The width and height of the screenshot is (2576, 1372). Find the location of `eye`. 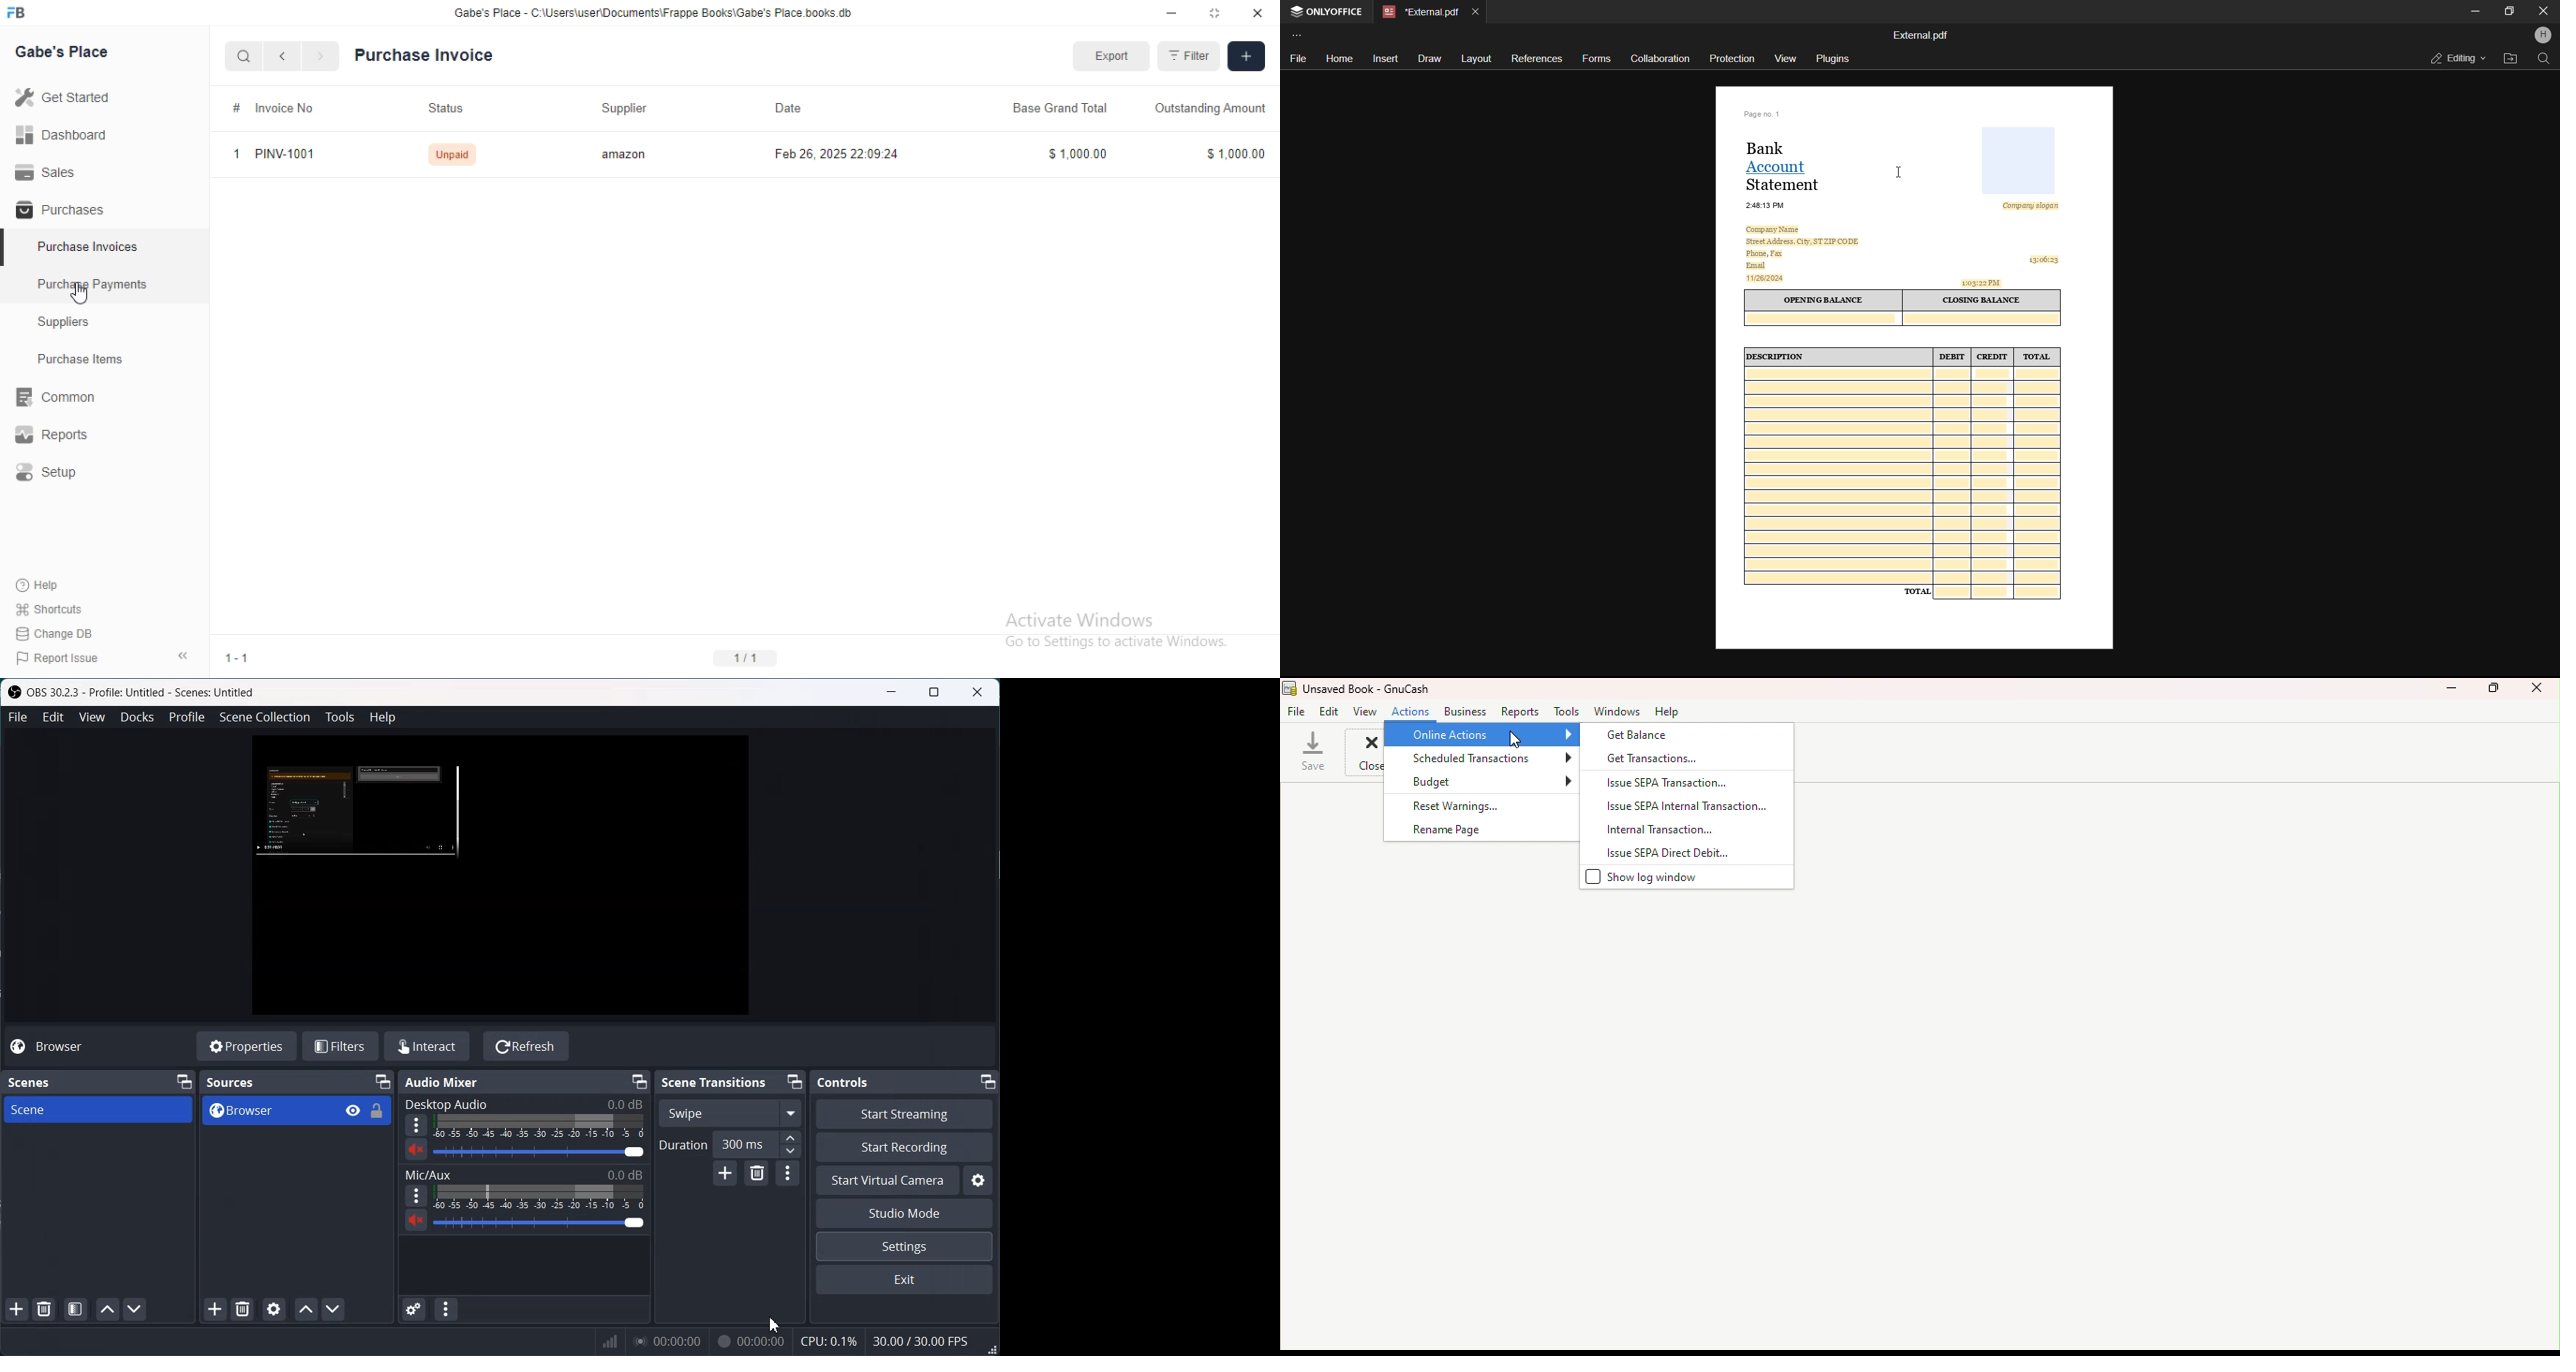

eye is located at coordinates (354, 1110).